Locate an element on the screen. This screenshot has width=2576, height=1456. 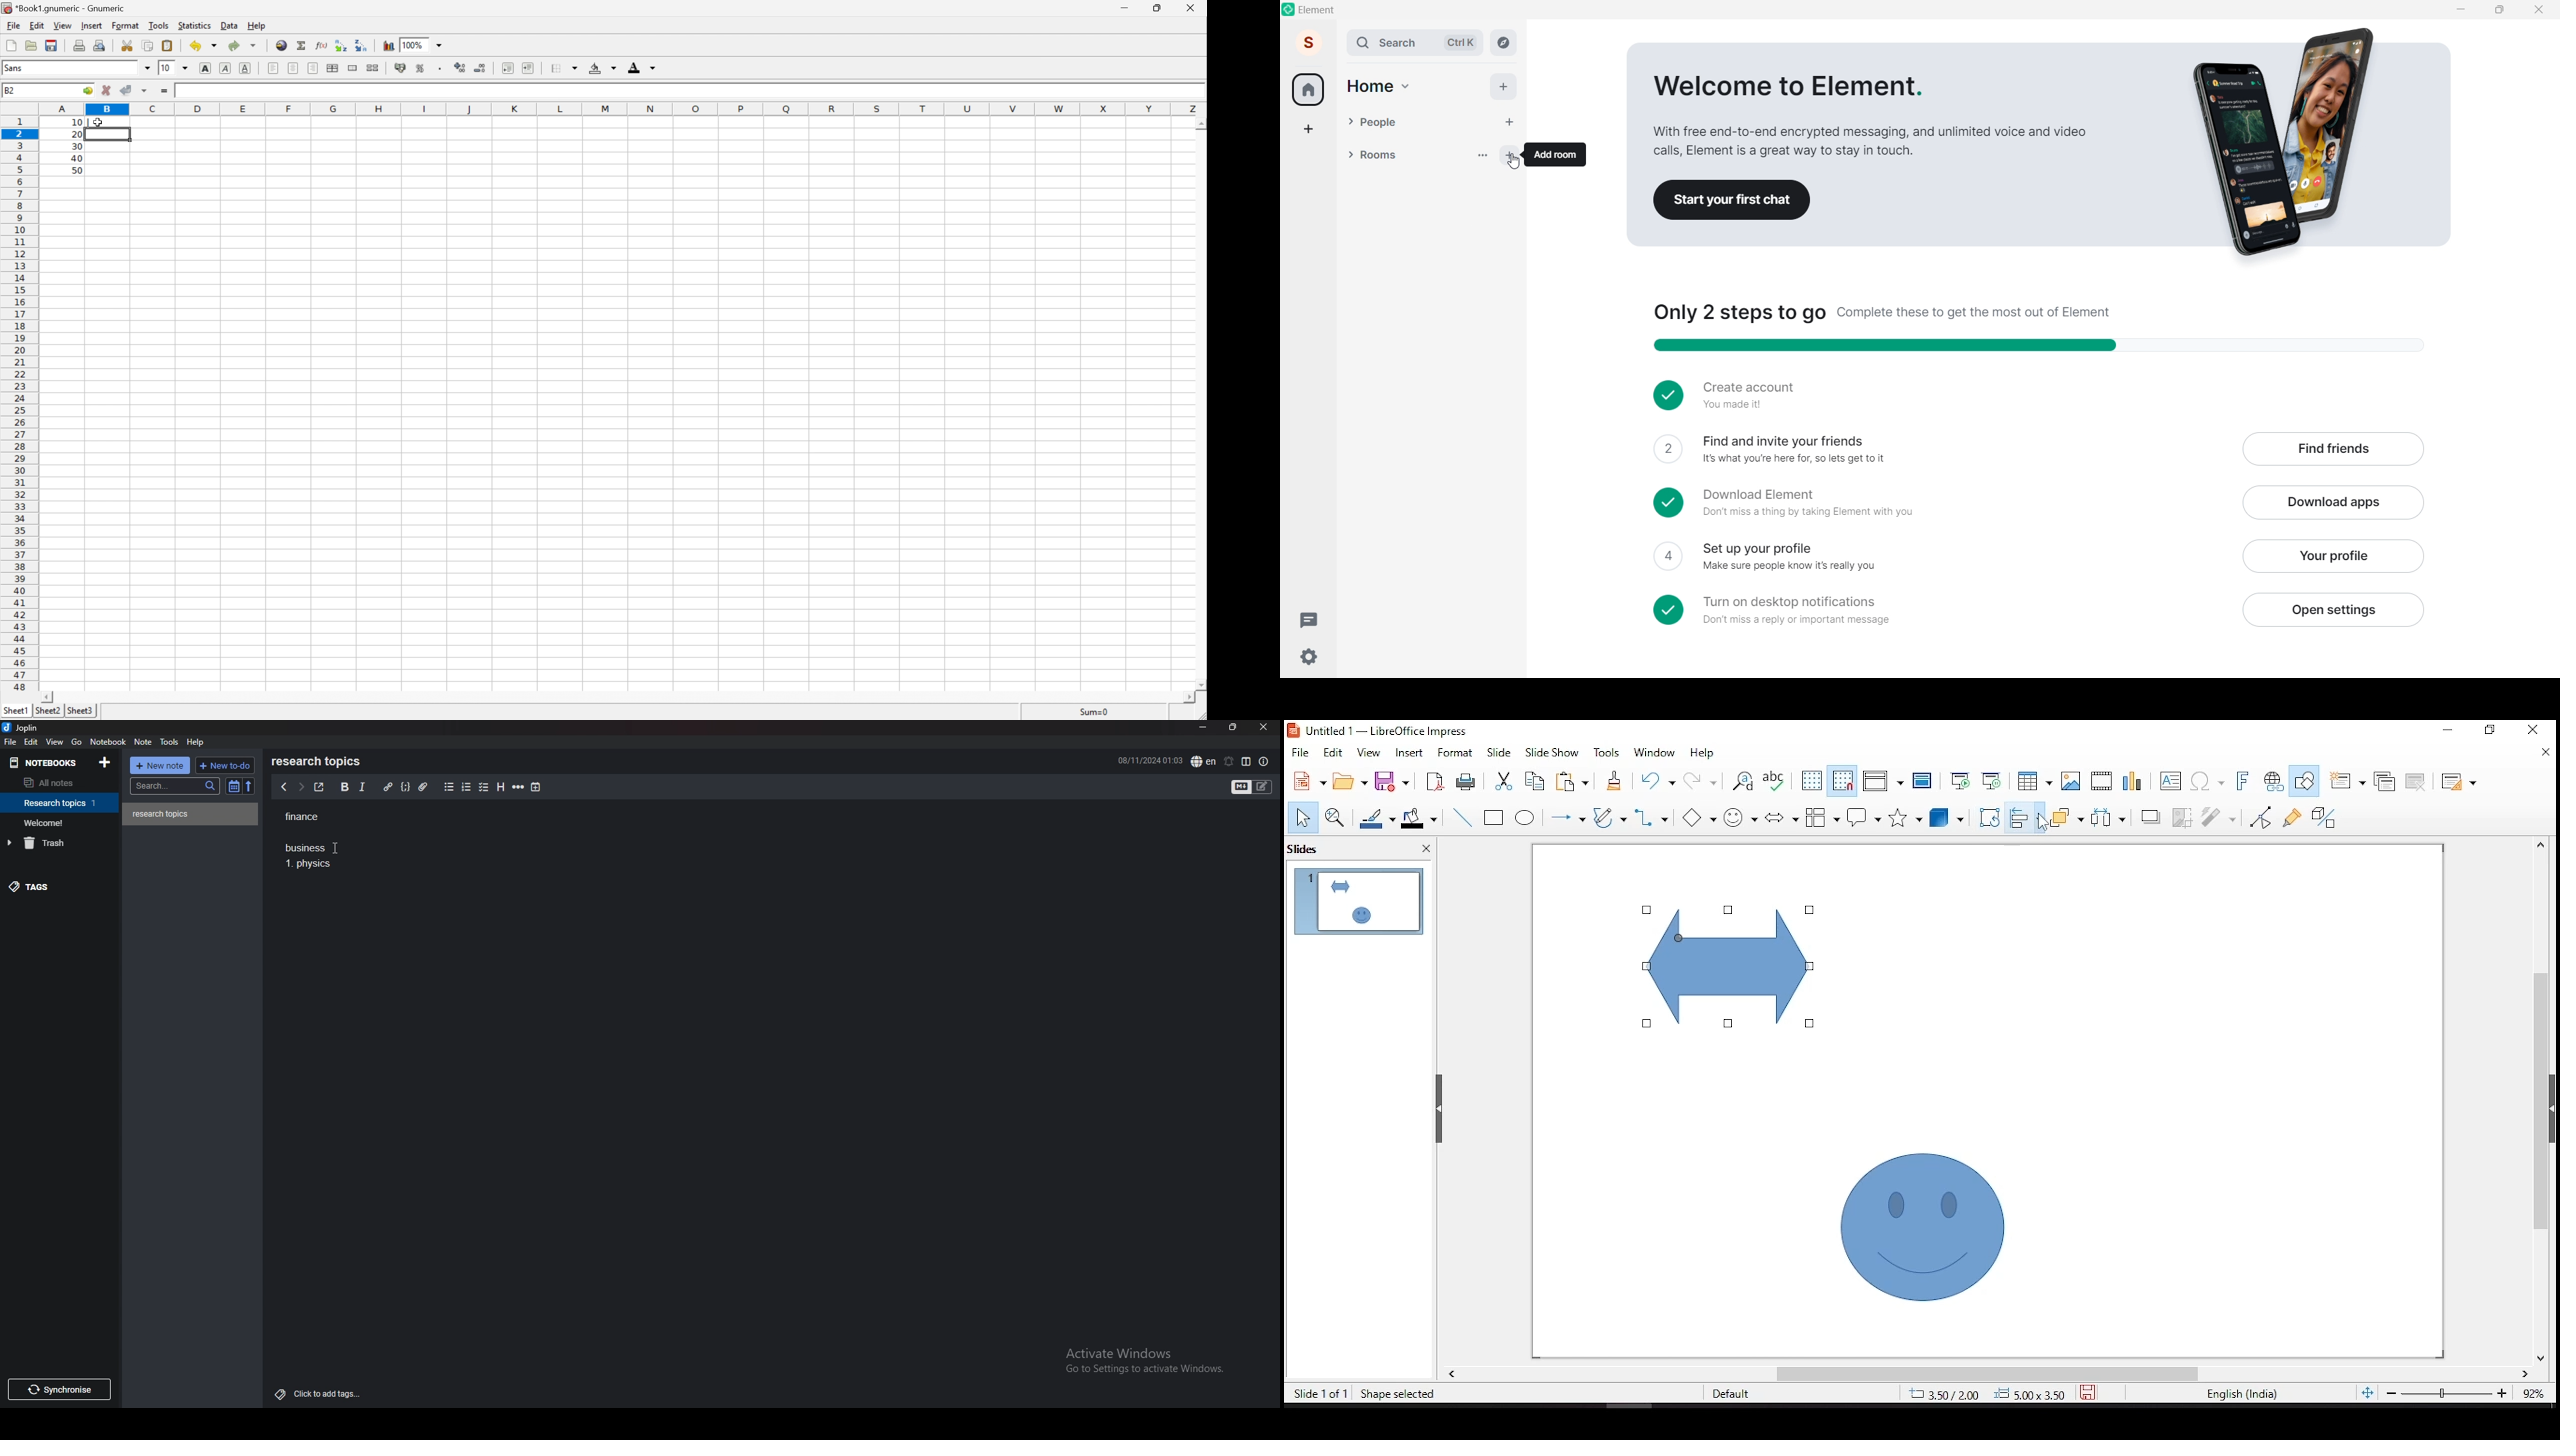
Find Friends is located at coordinates (2333, 451).